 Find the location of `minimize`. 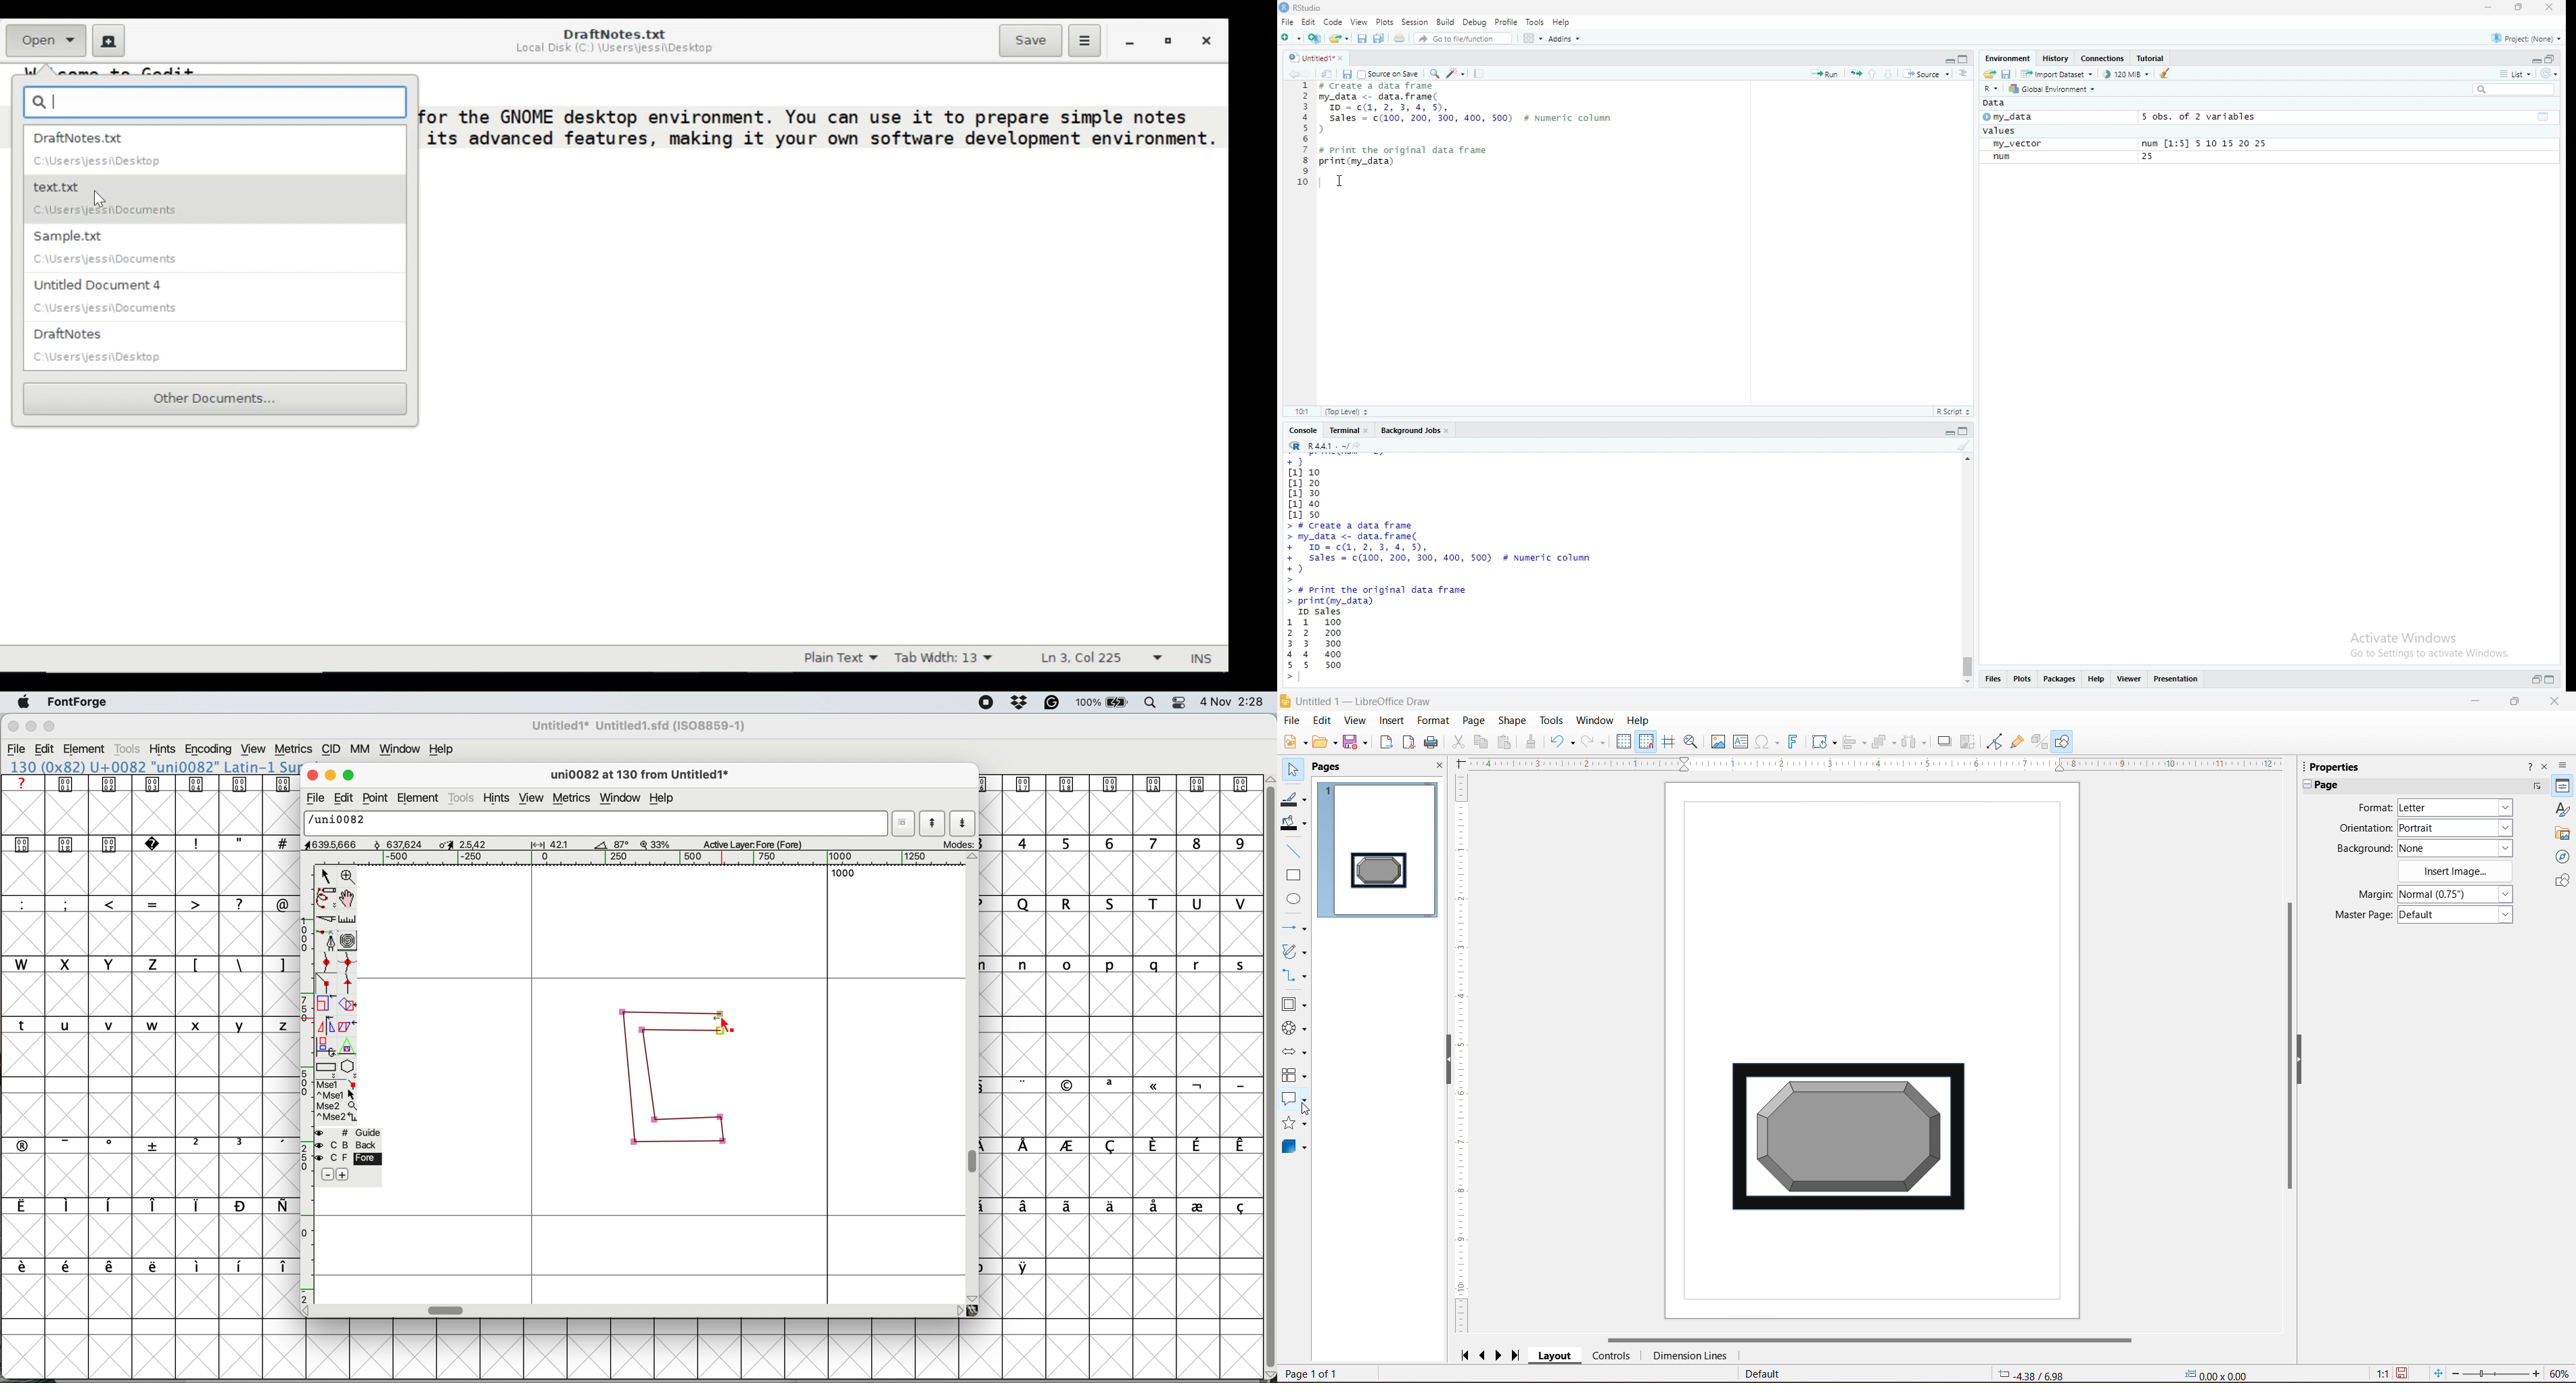

minimize is located at coordinates (2533, 679).